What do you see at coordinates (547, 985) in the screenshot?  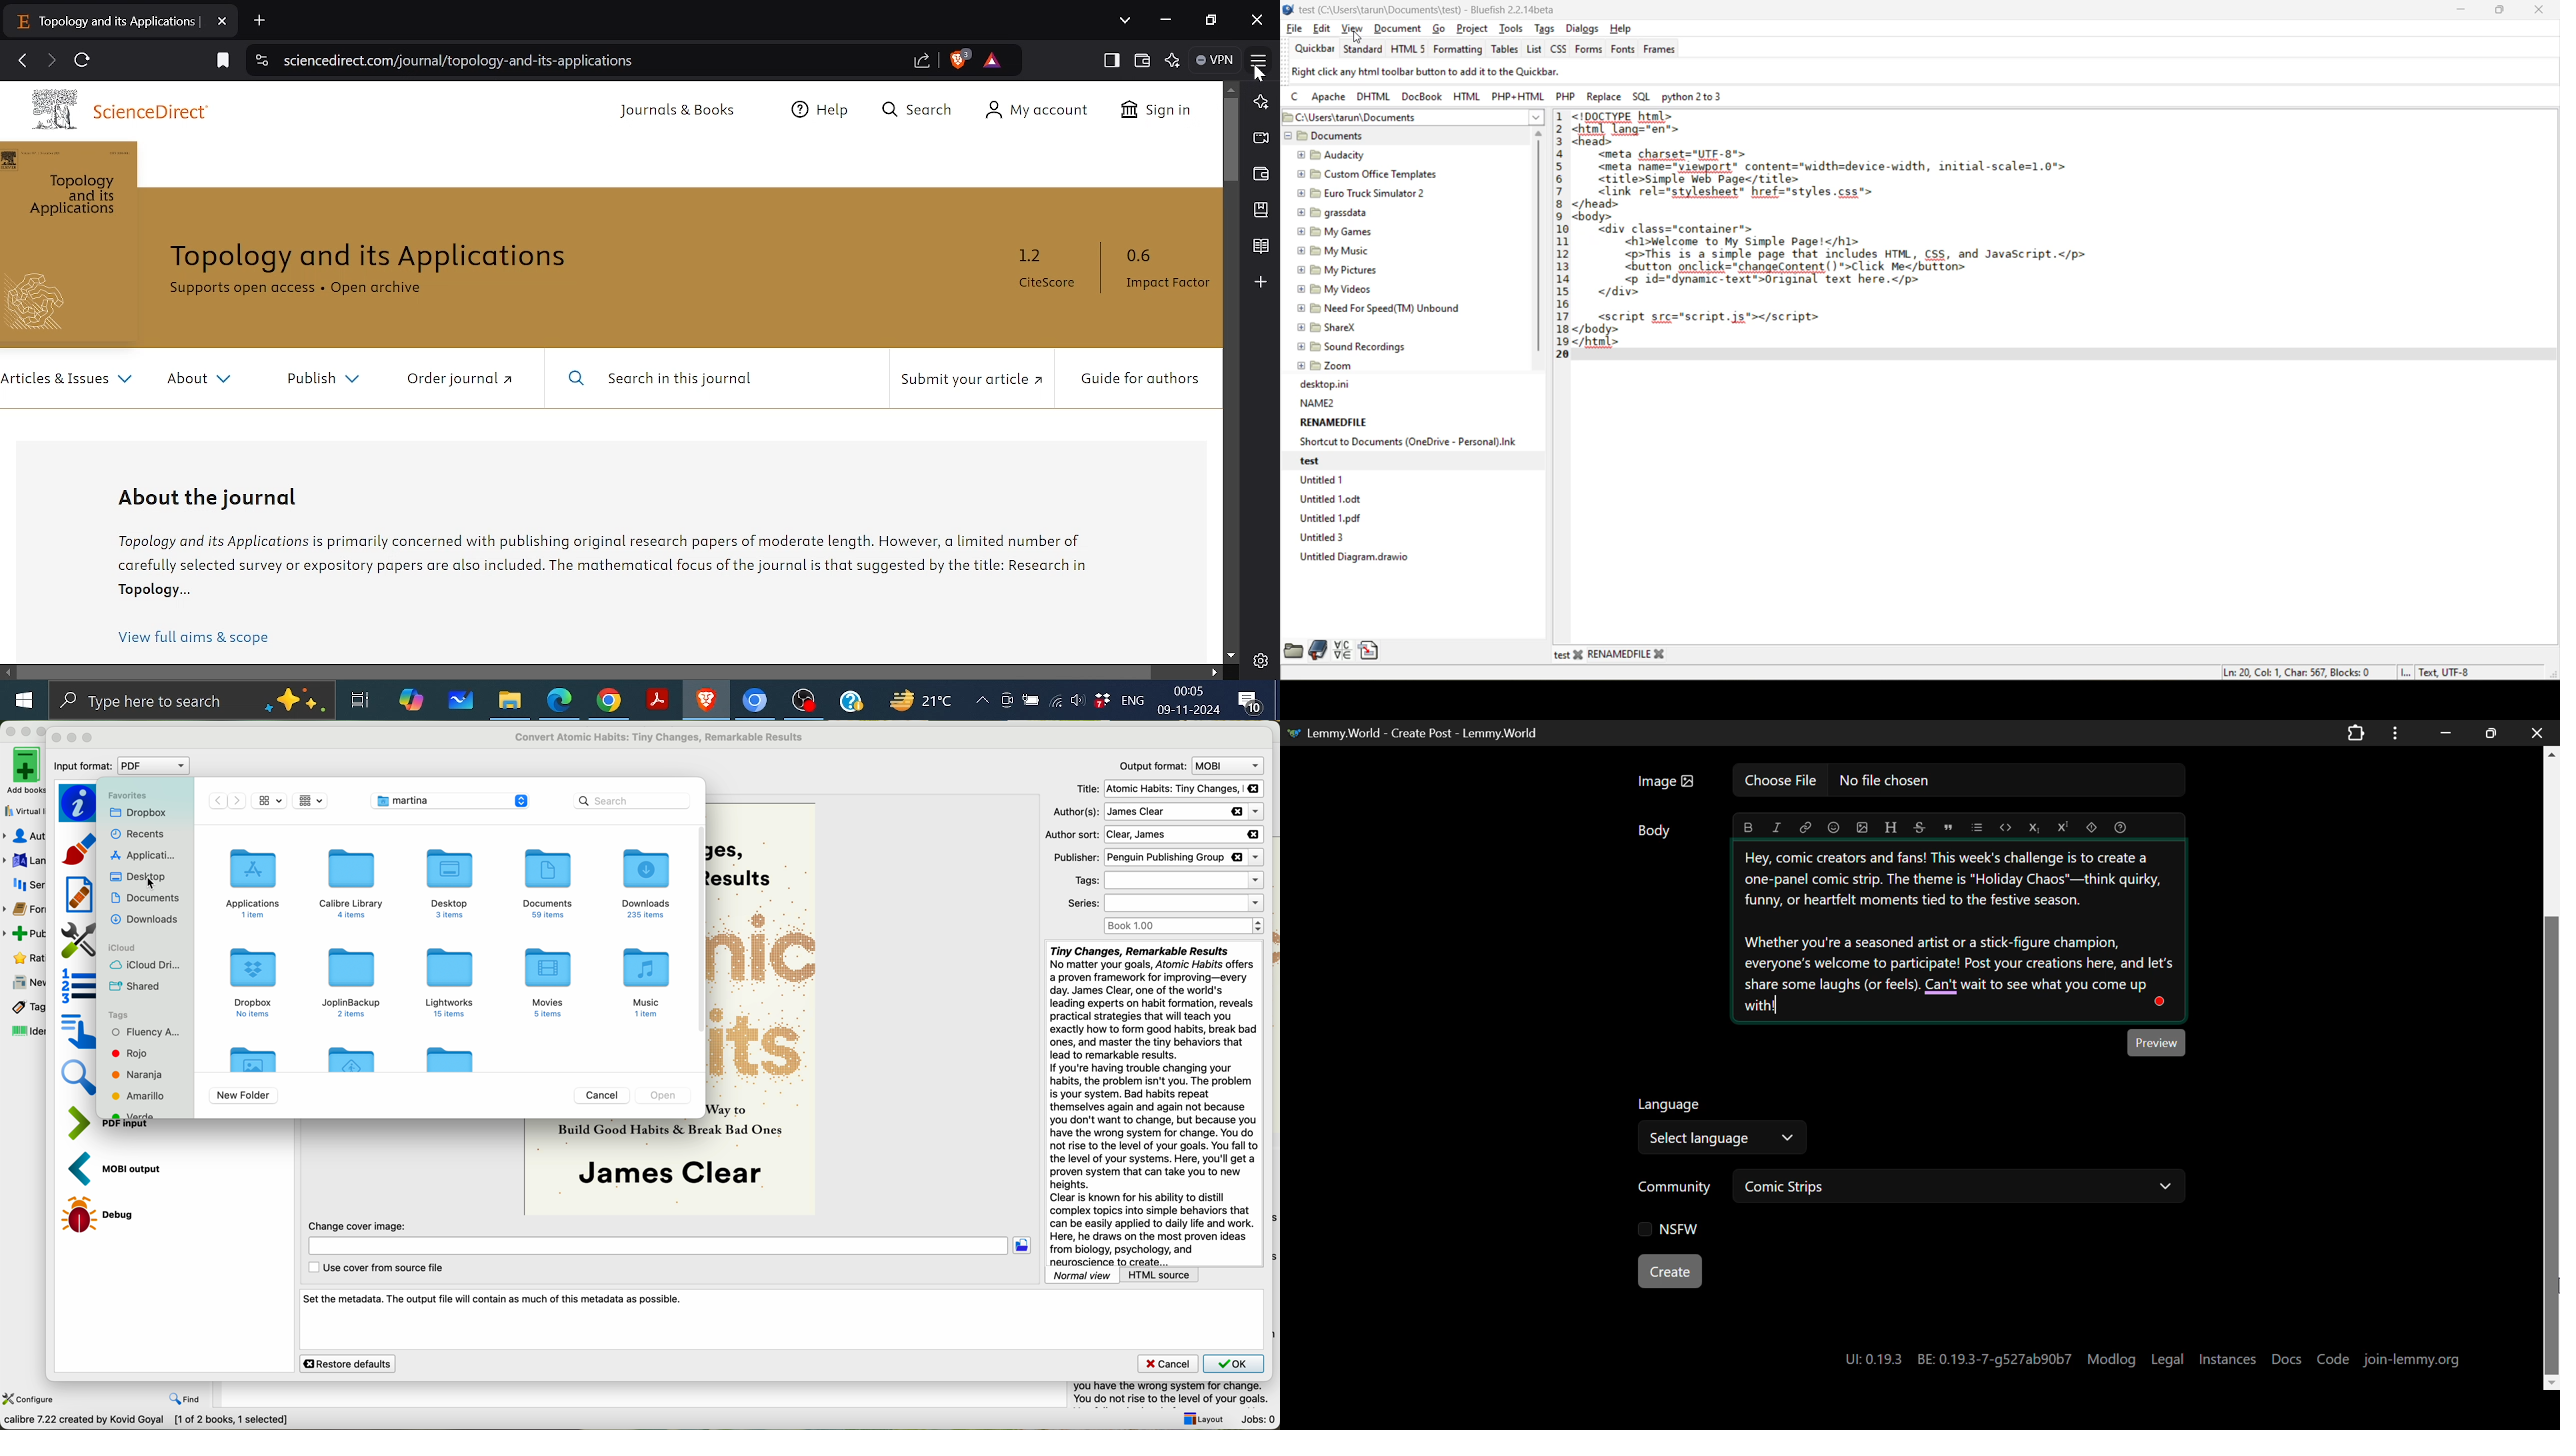 I see `movies` at bounding box center [547, 985].